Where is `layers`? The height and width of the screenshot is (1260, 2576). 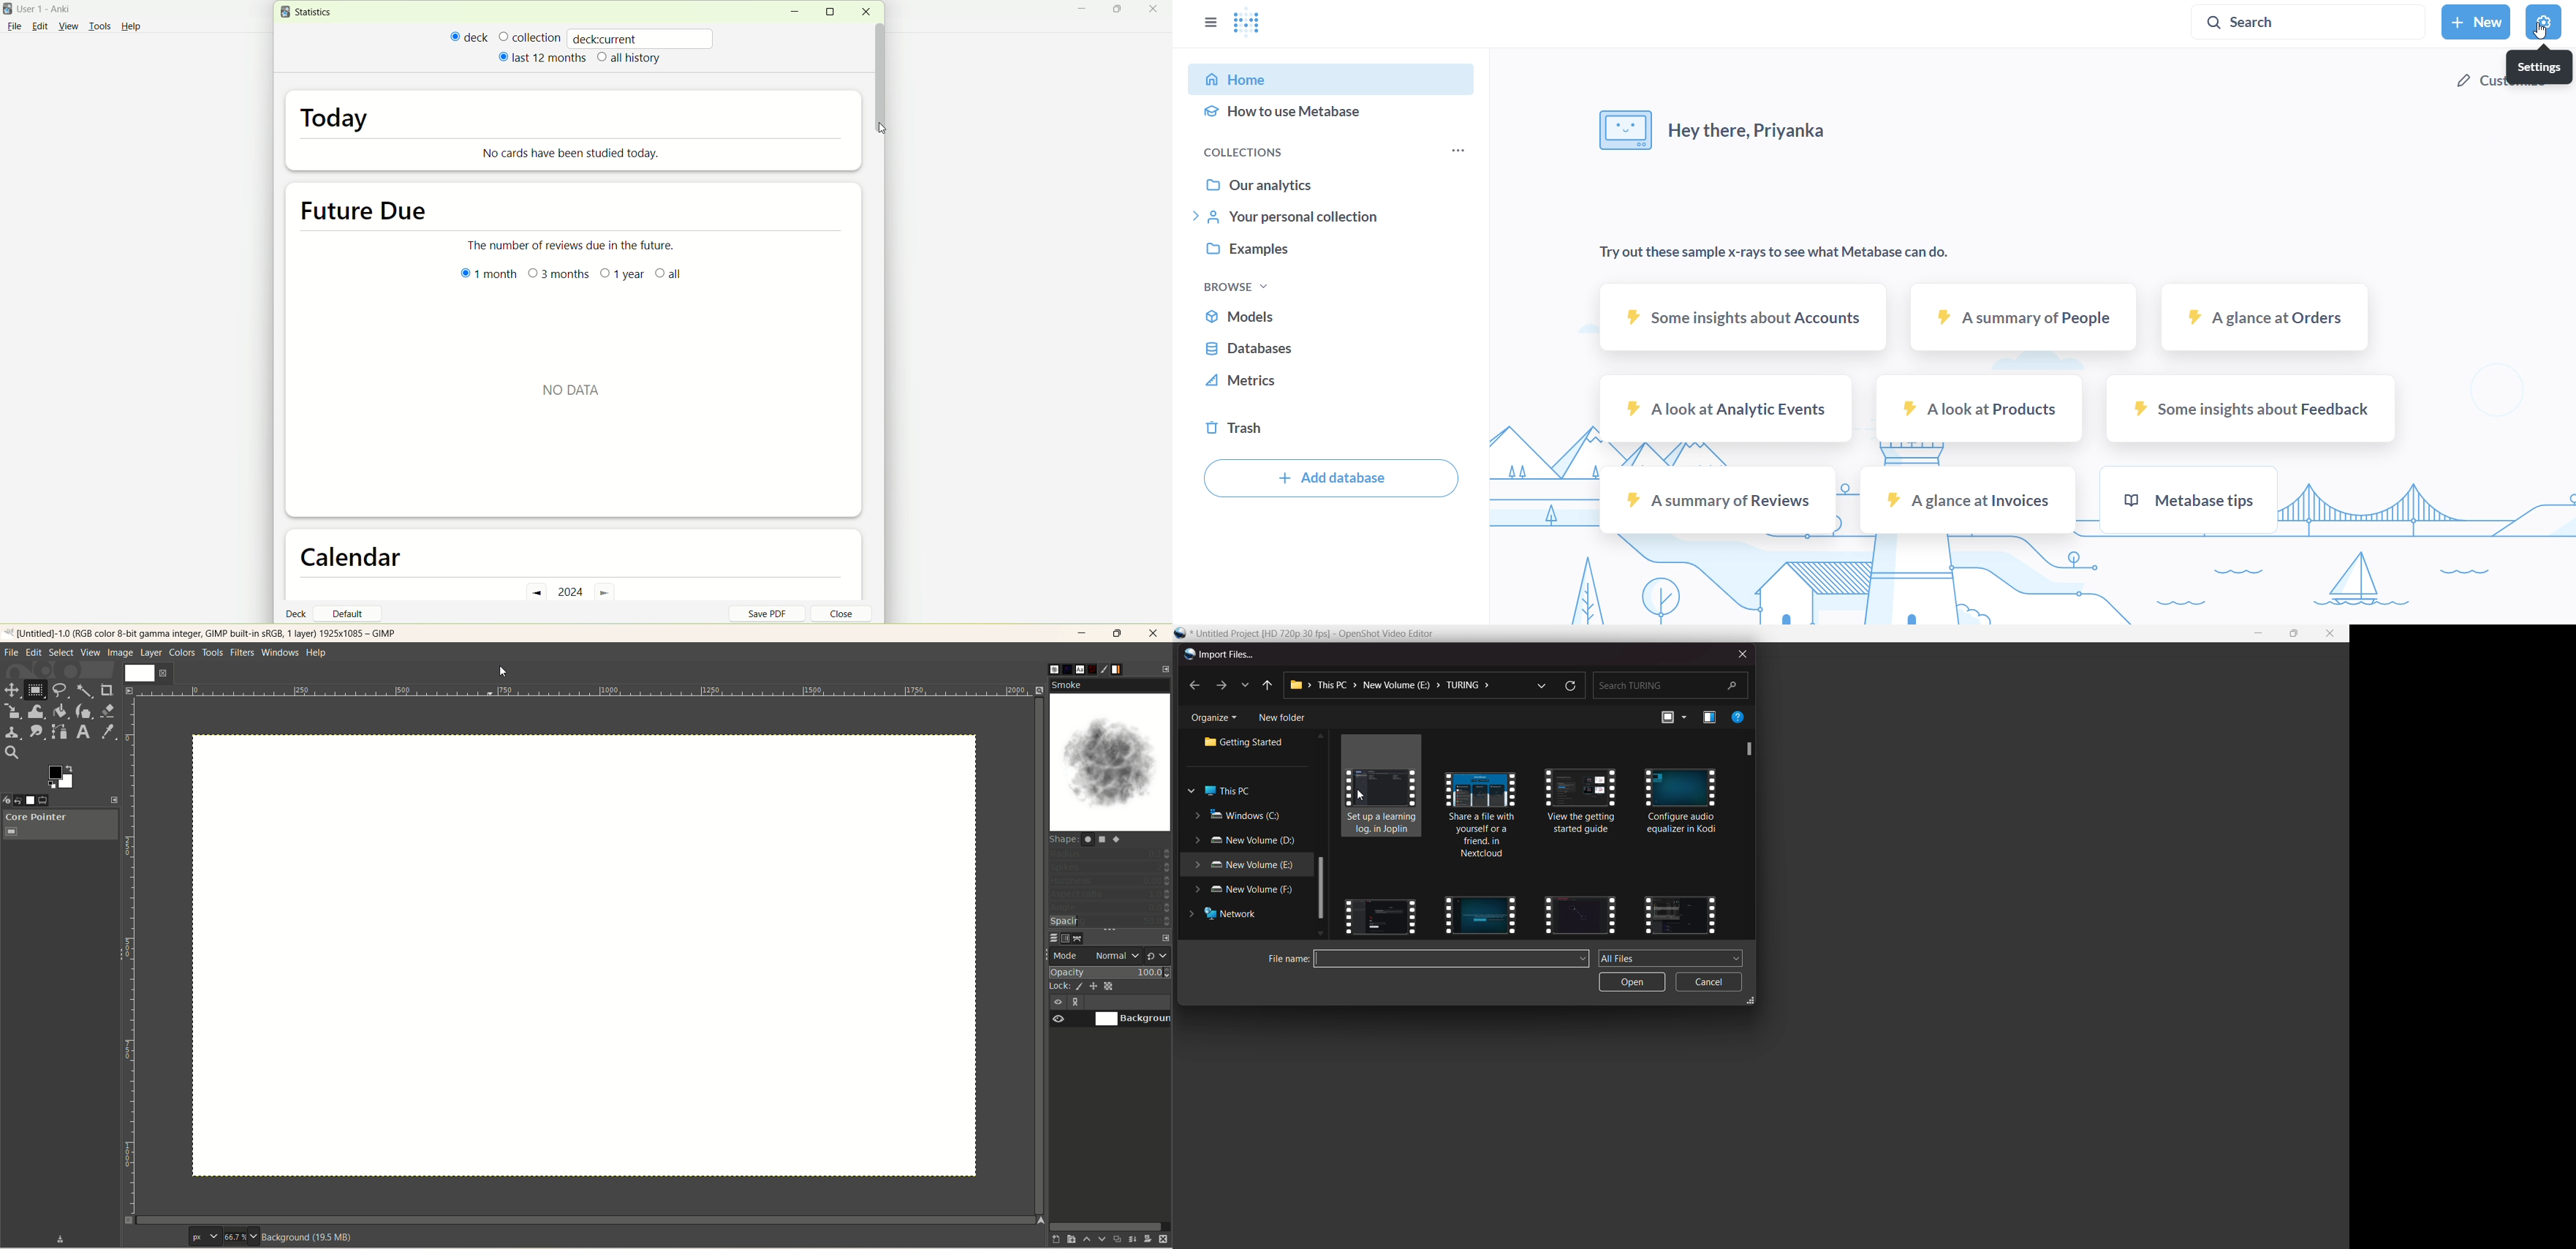 layers is located at coordinates (1046, 937).